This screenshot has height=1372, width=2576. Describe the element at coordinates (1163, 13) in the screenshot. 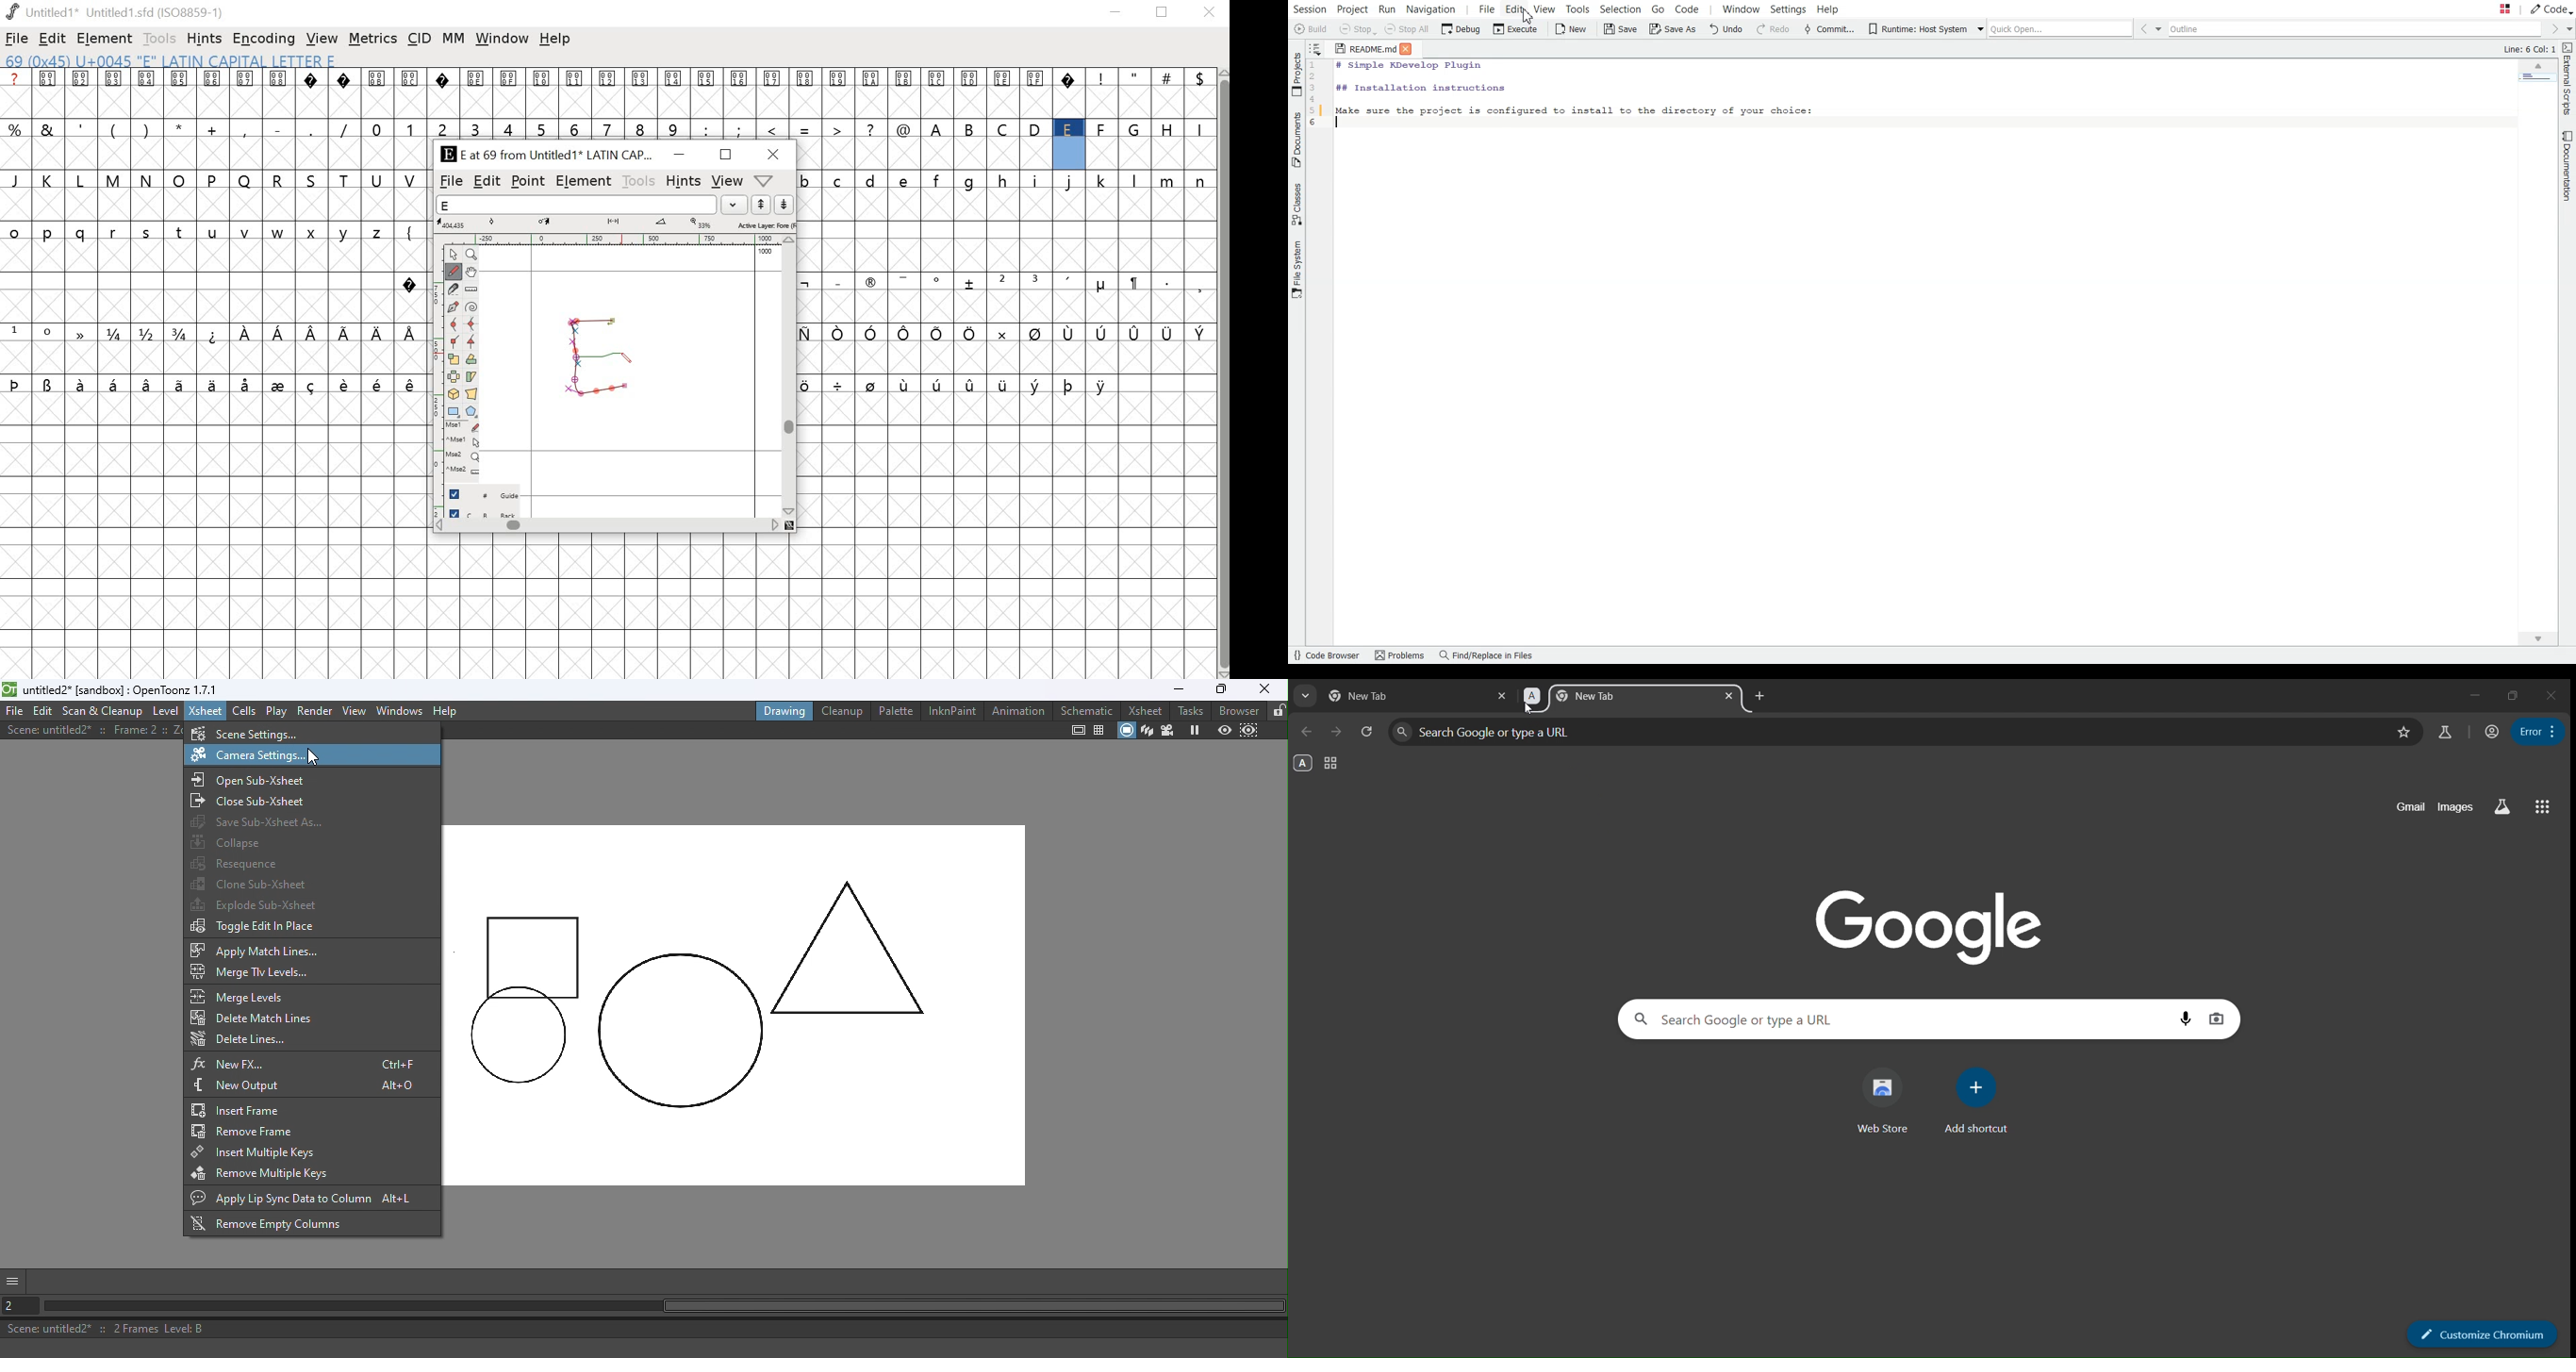

I see `restore down` at that location.